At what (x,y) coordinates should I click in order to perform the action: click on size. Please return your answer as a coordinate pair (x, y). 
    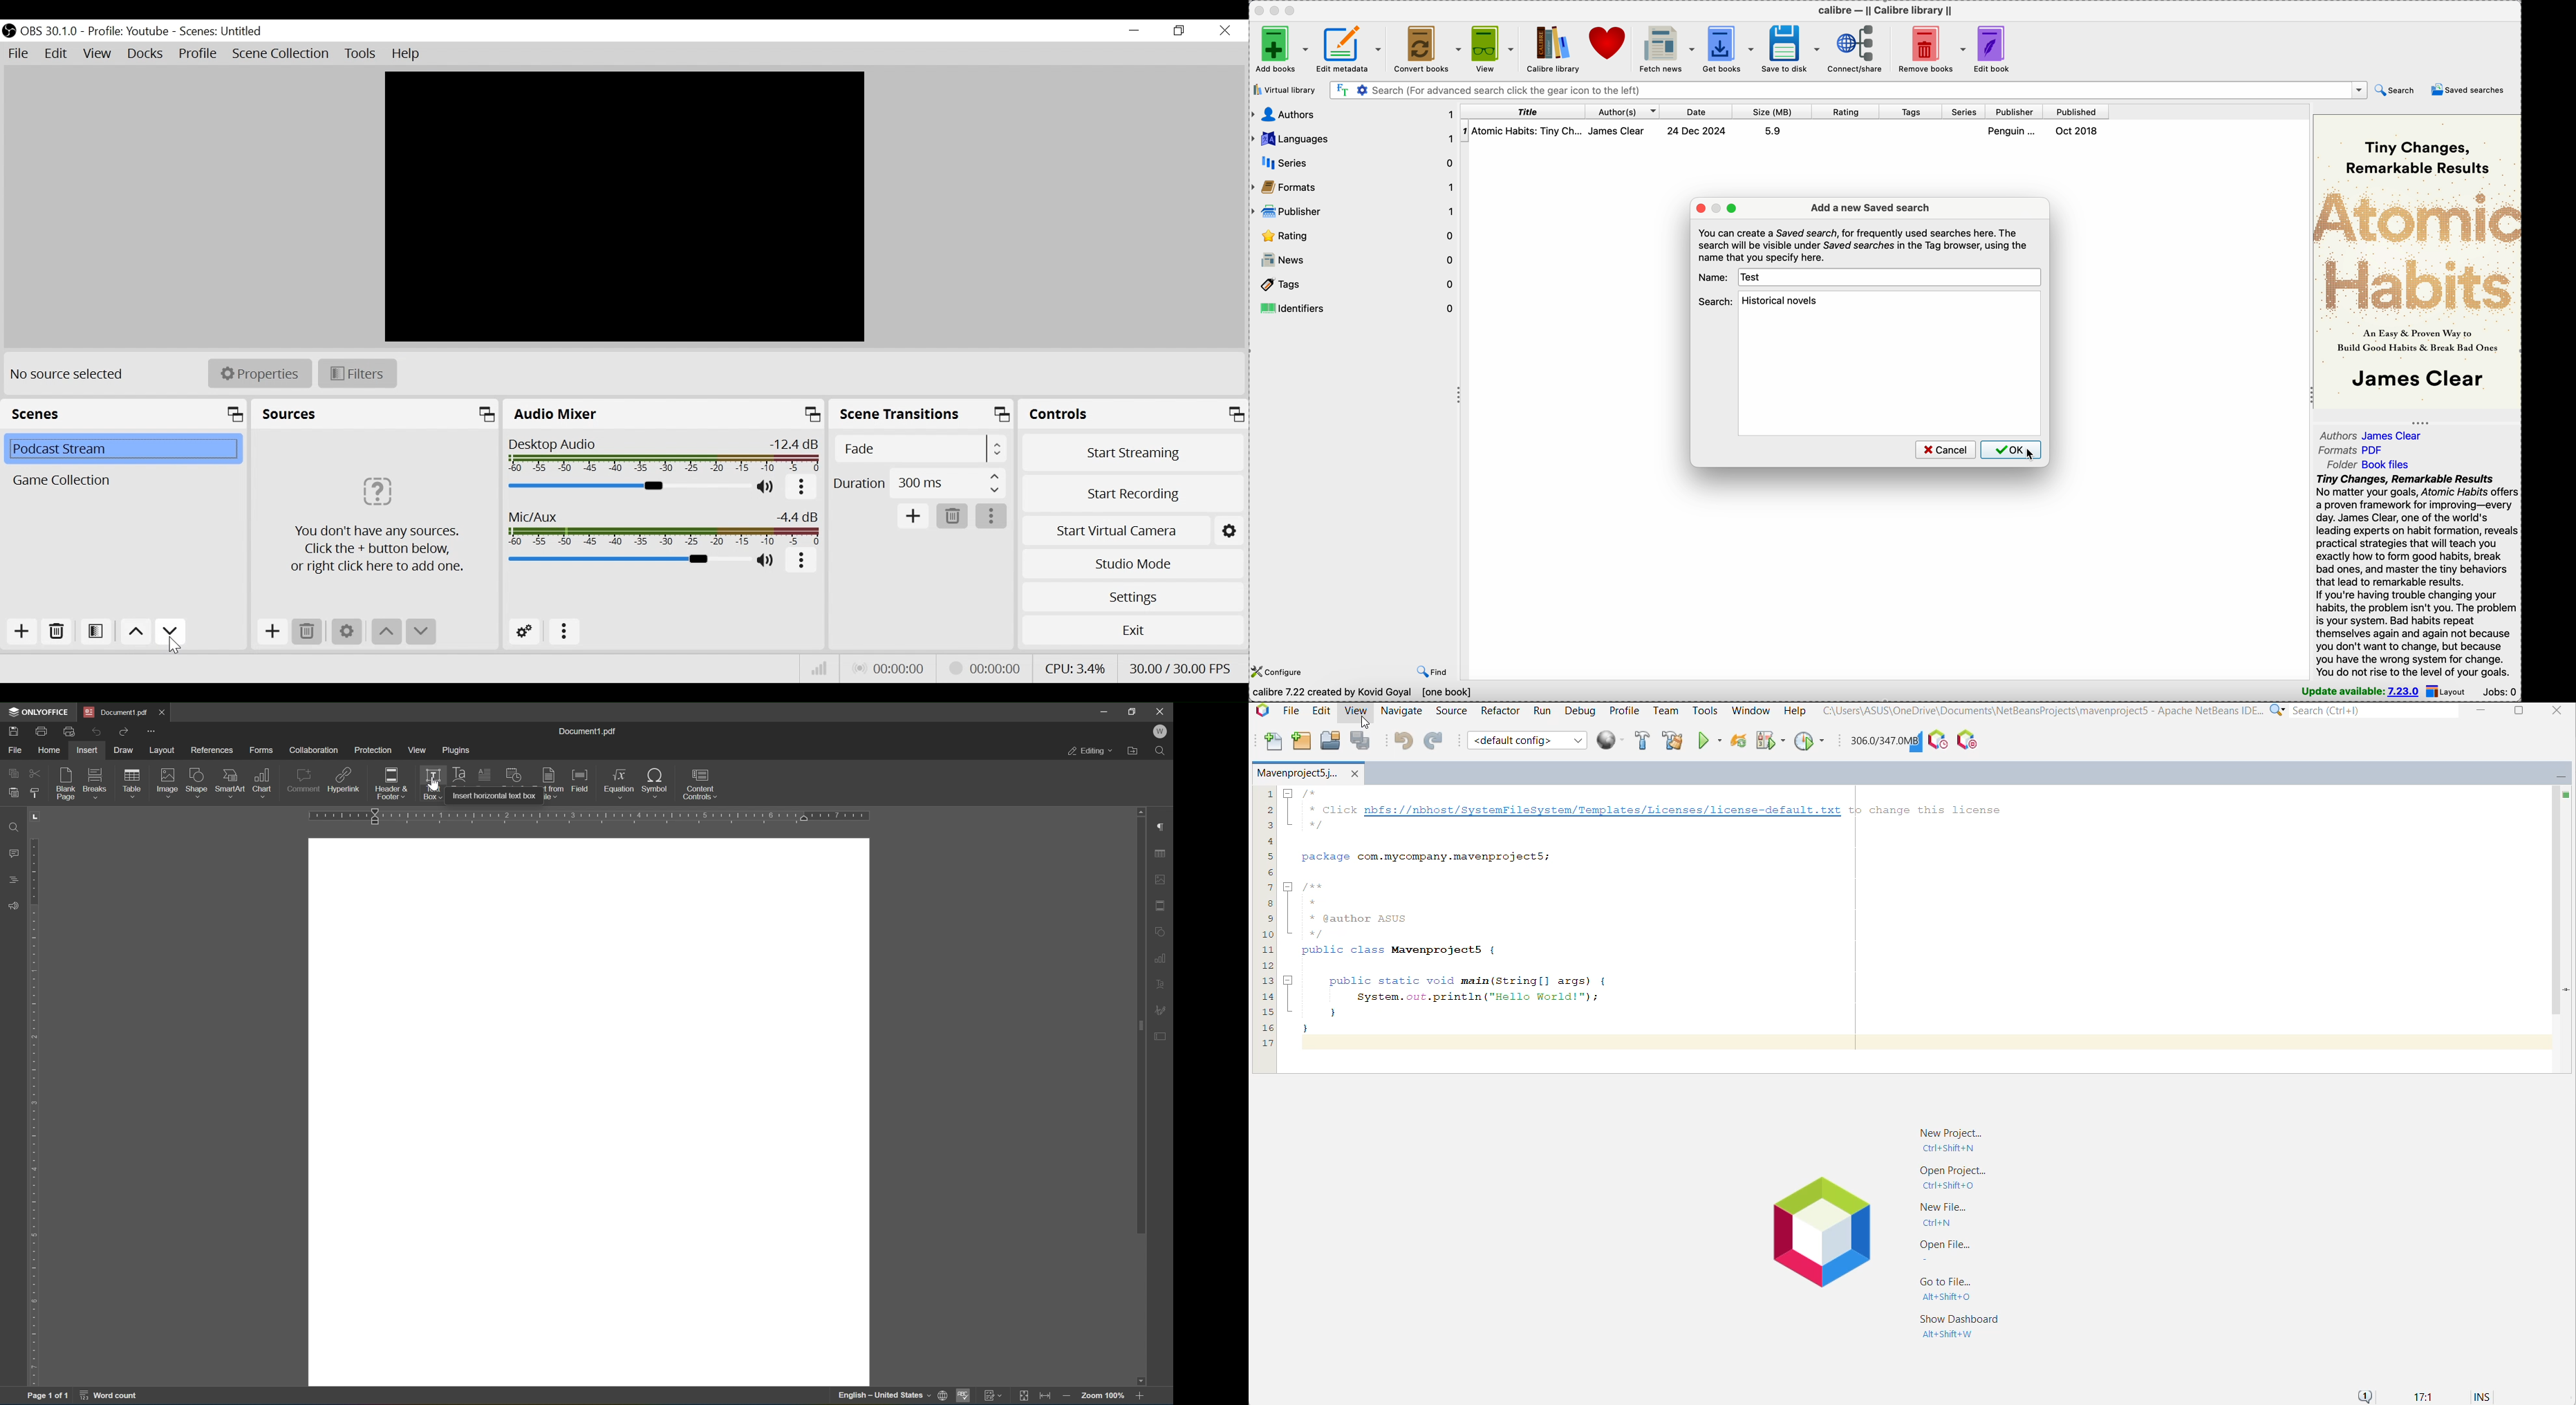
    Looking at the image, I should click on (1772, 112).